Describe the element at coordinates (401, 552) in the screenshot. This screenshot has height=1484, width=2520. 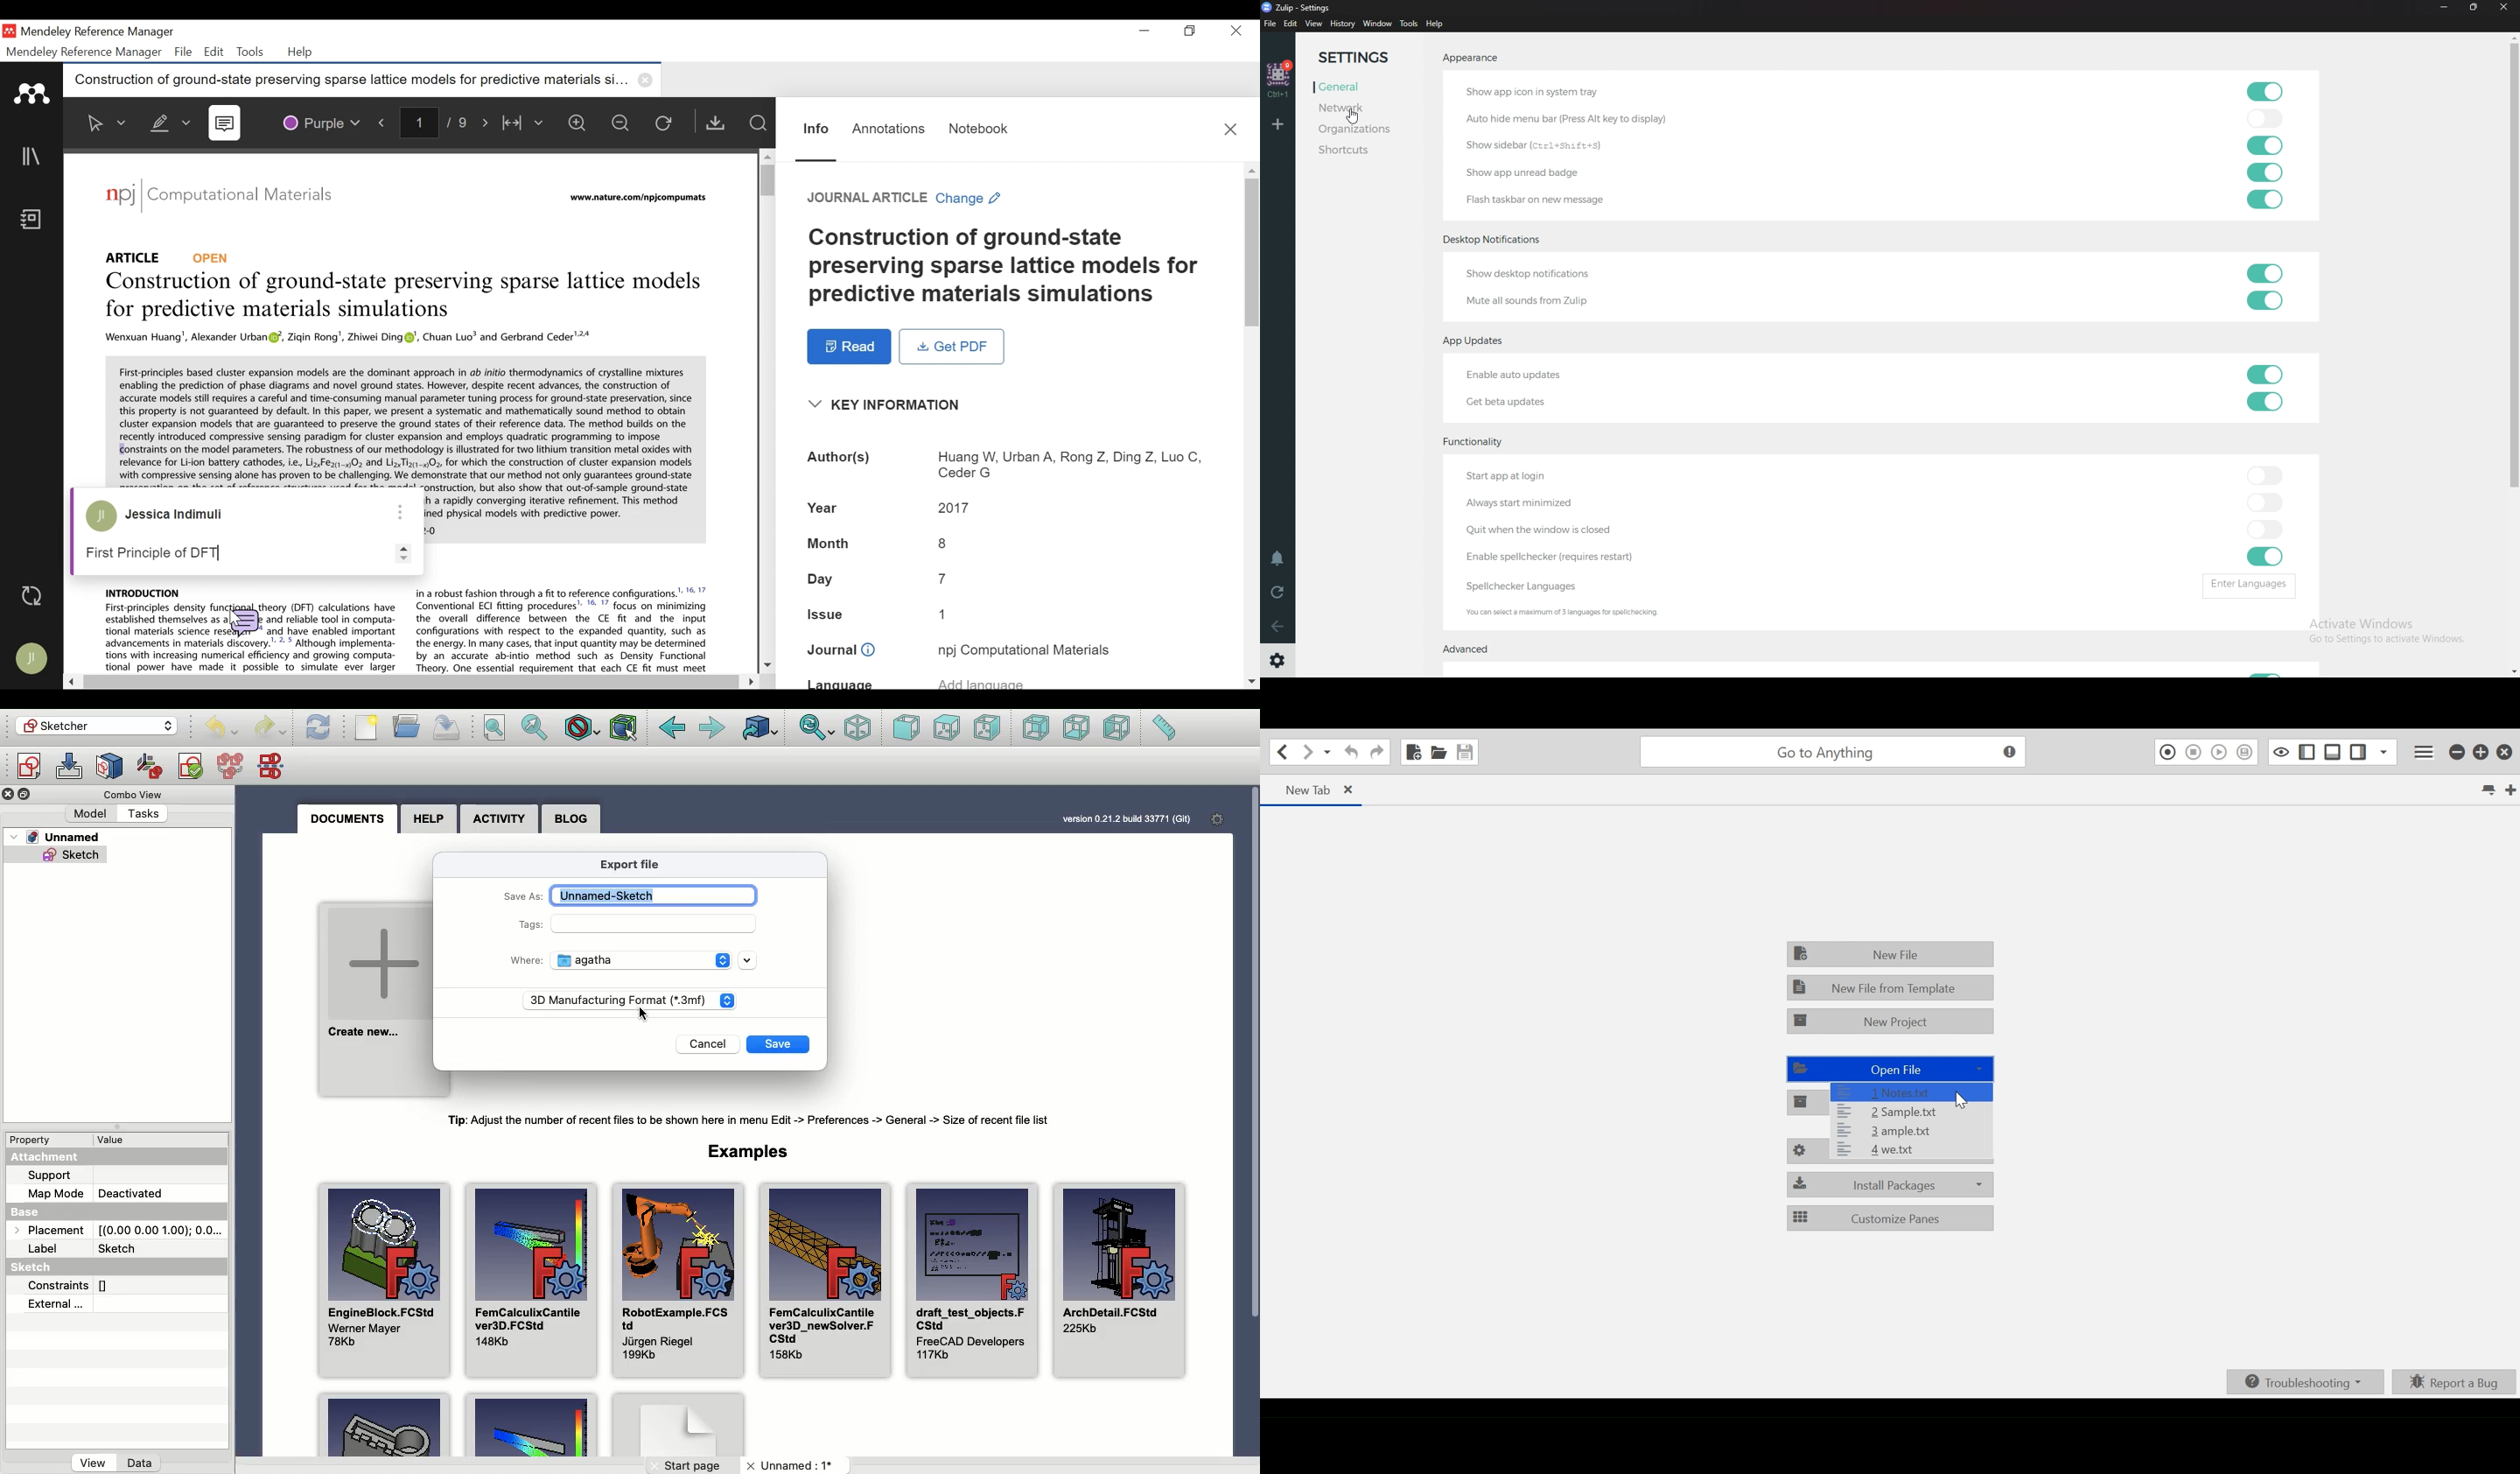
I see `Navigate up or down` at that location.